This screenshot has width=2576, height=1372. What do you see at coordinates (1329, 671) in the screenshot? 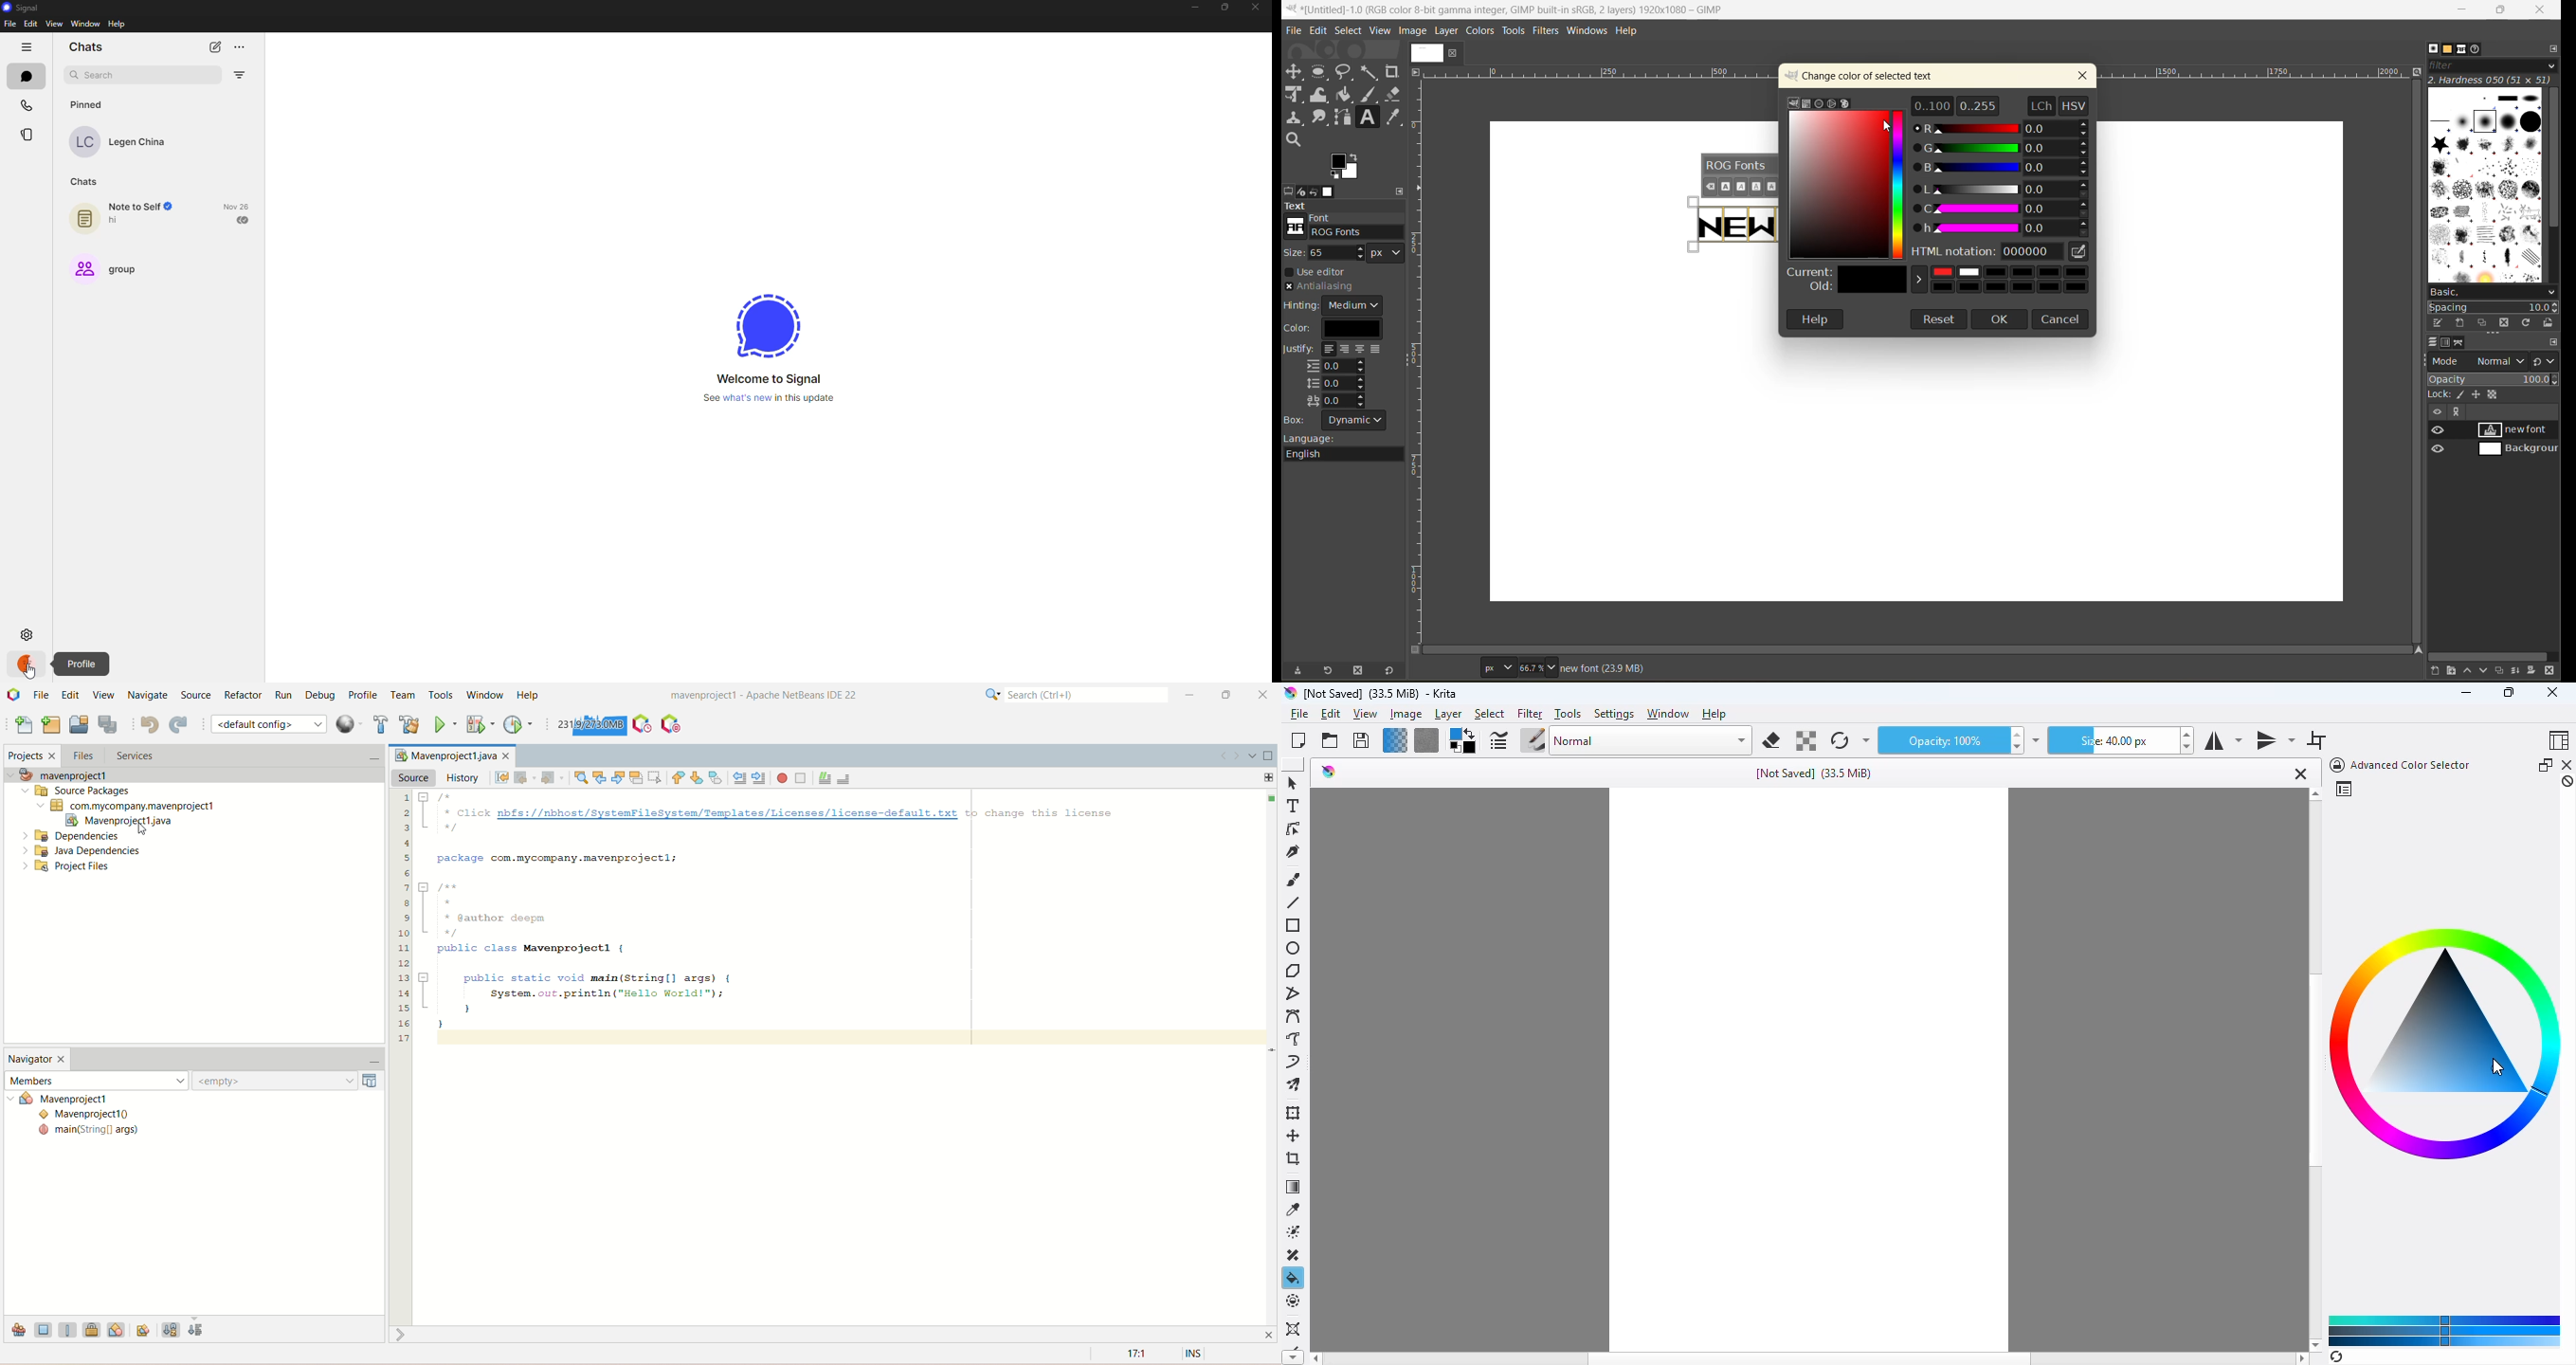
I see `restore tool preset` at bounding box center [1329, 671].